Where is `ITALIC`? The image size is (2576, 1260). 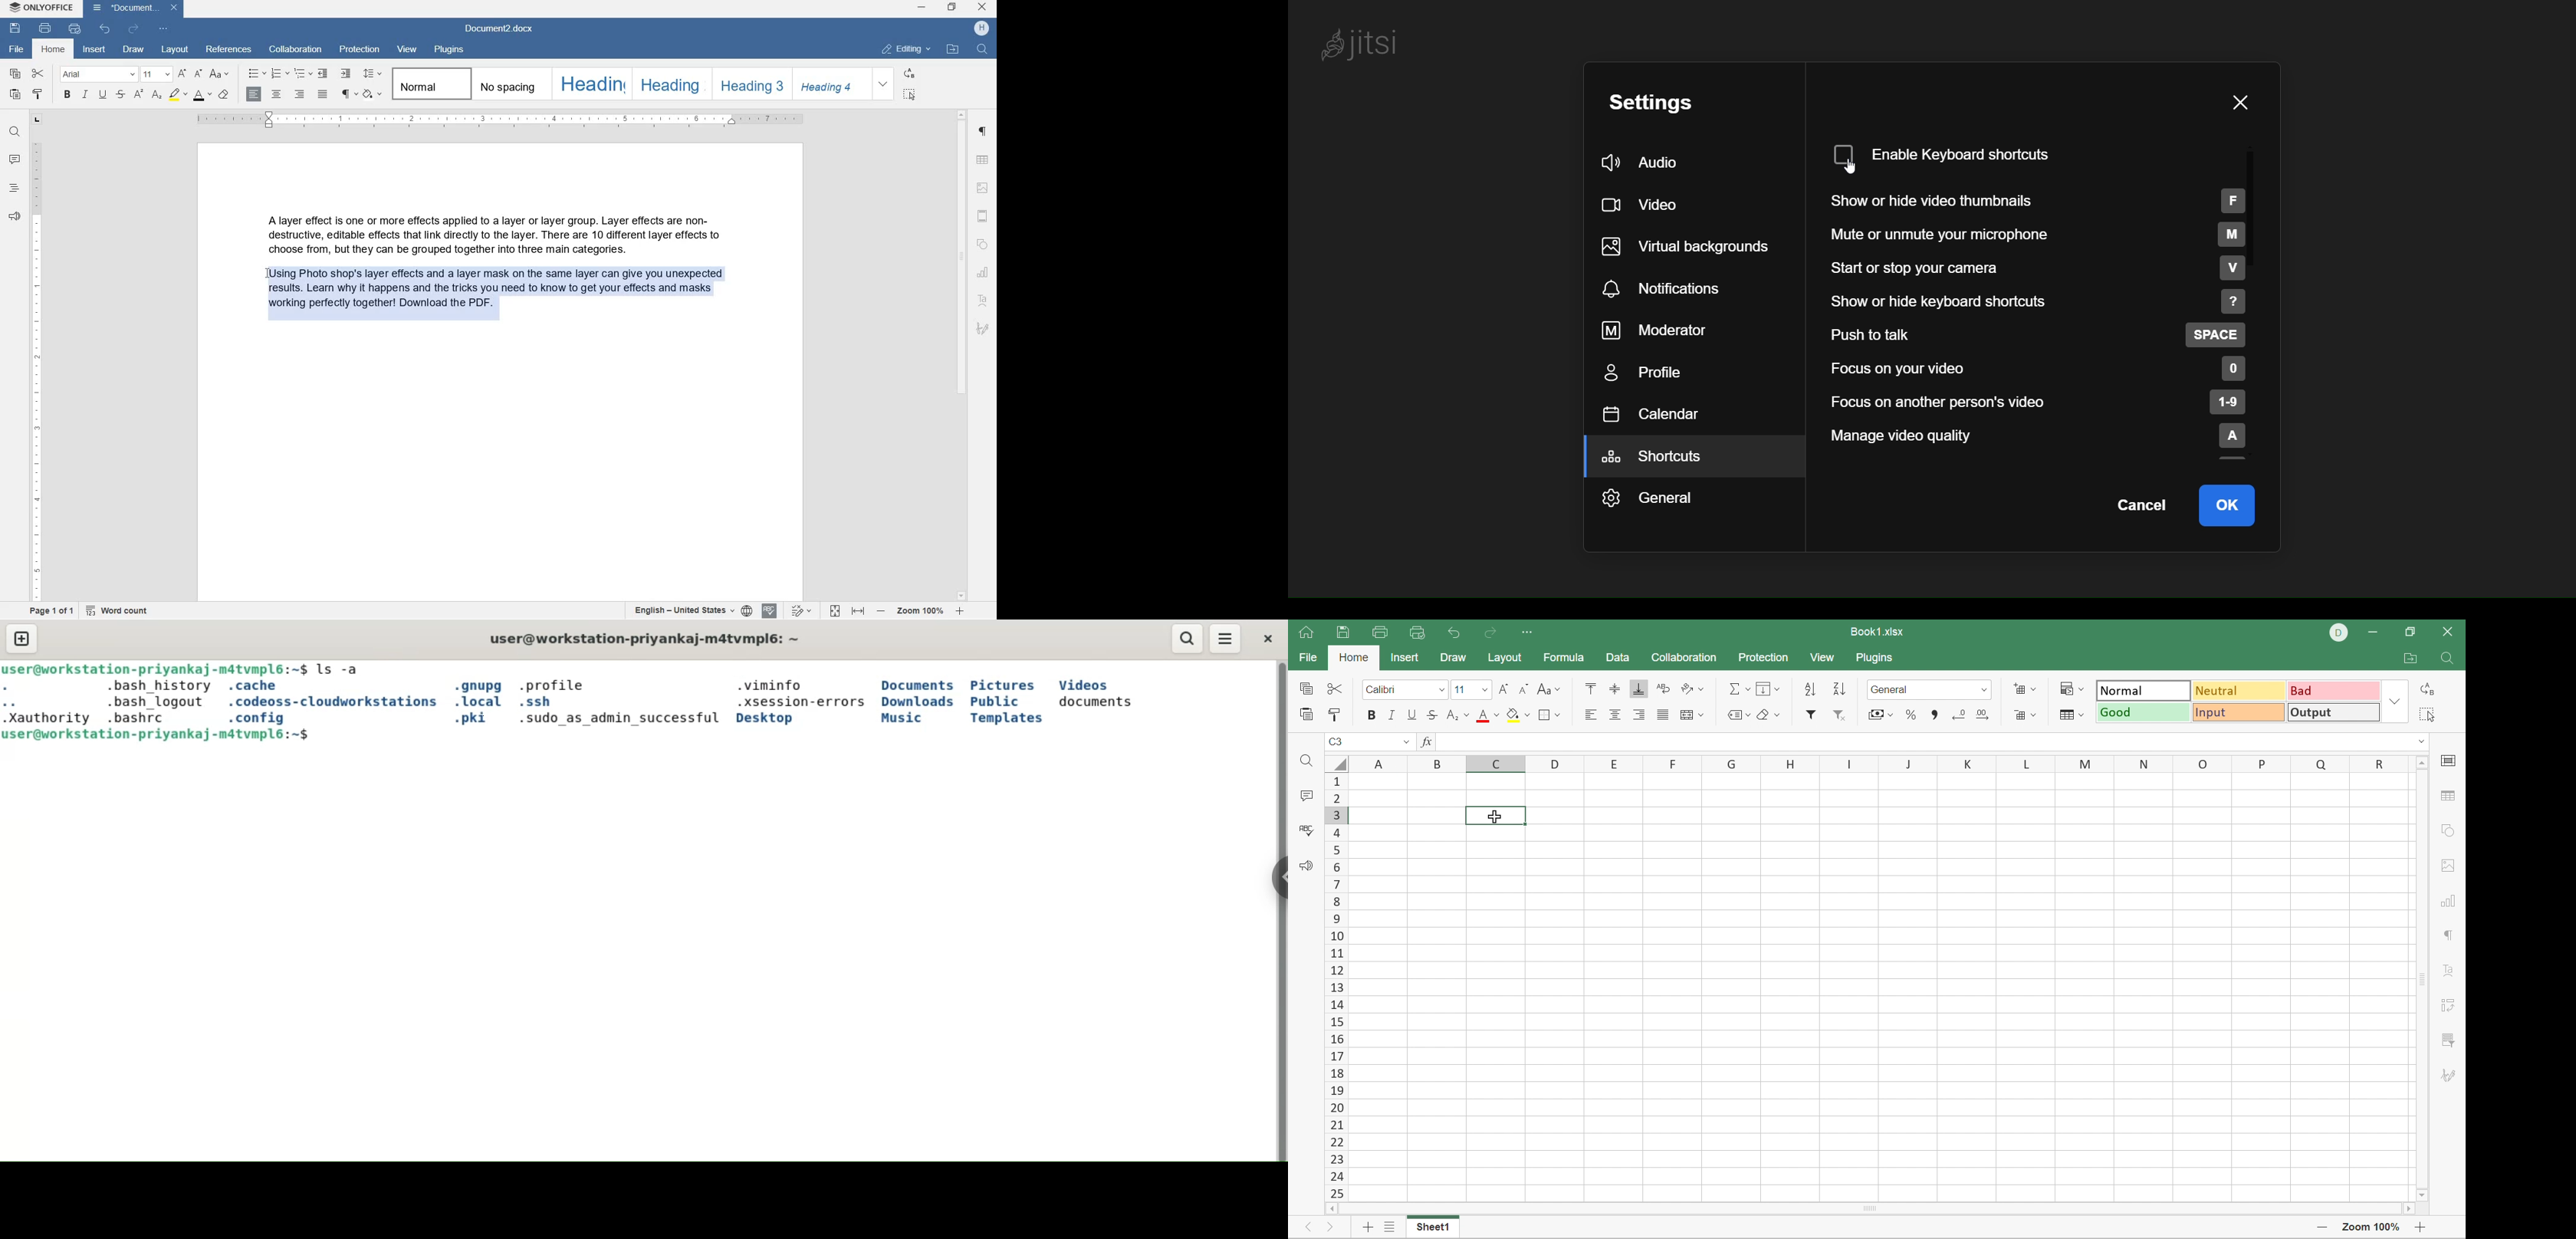
ITALIC is located at coordinates (84, 96).